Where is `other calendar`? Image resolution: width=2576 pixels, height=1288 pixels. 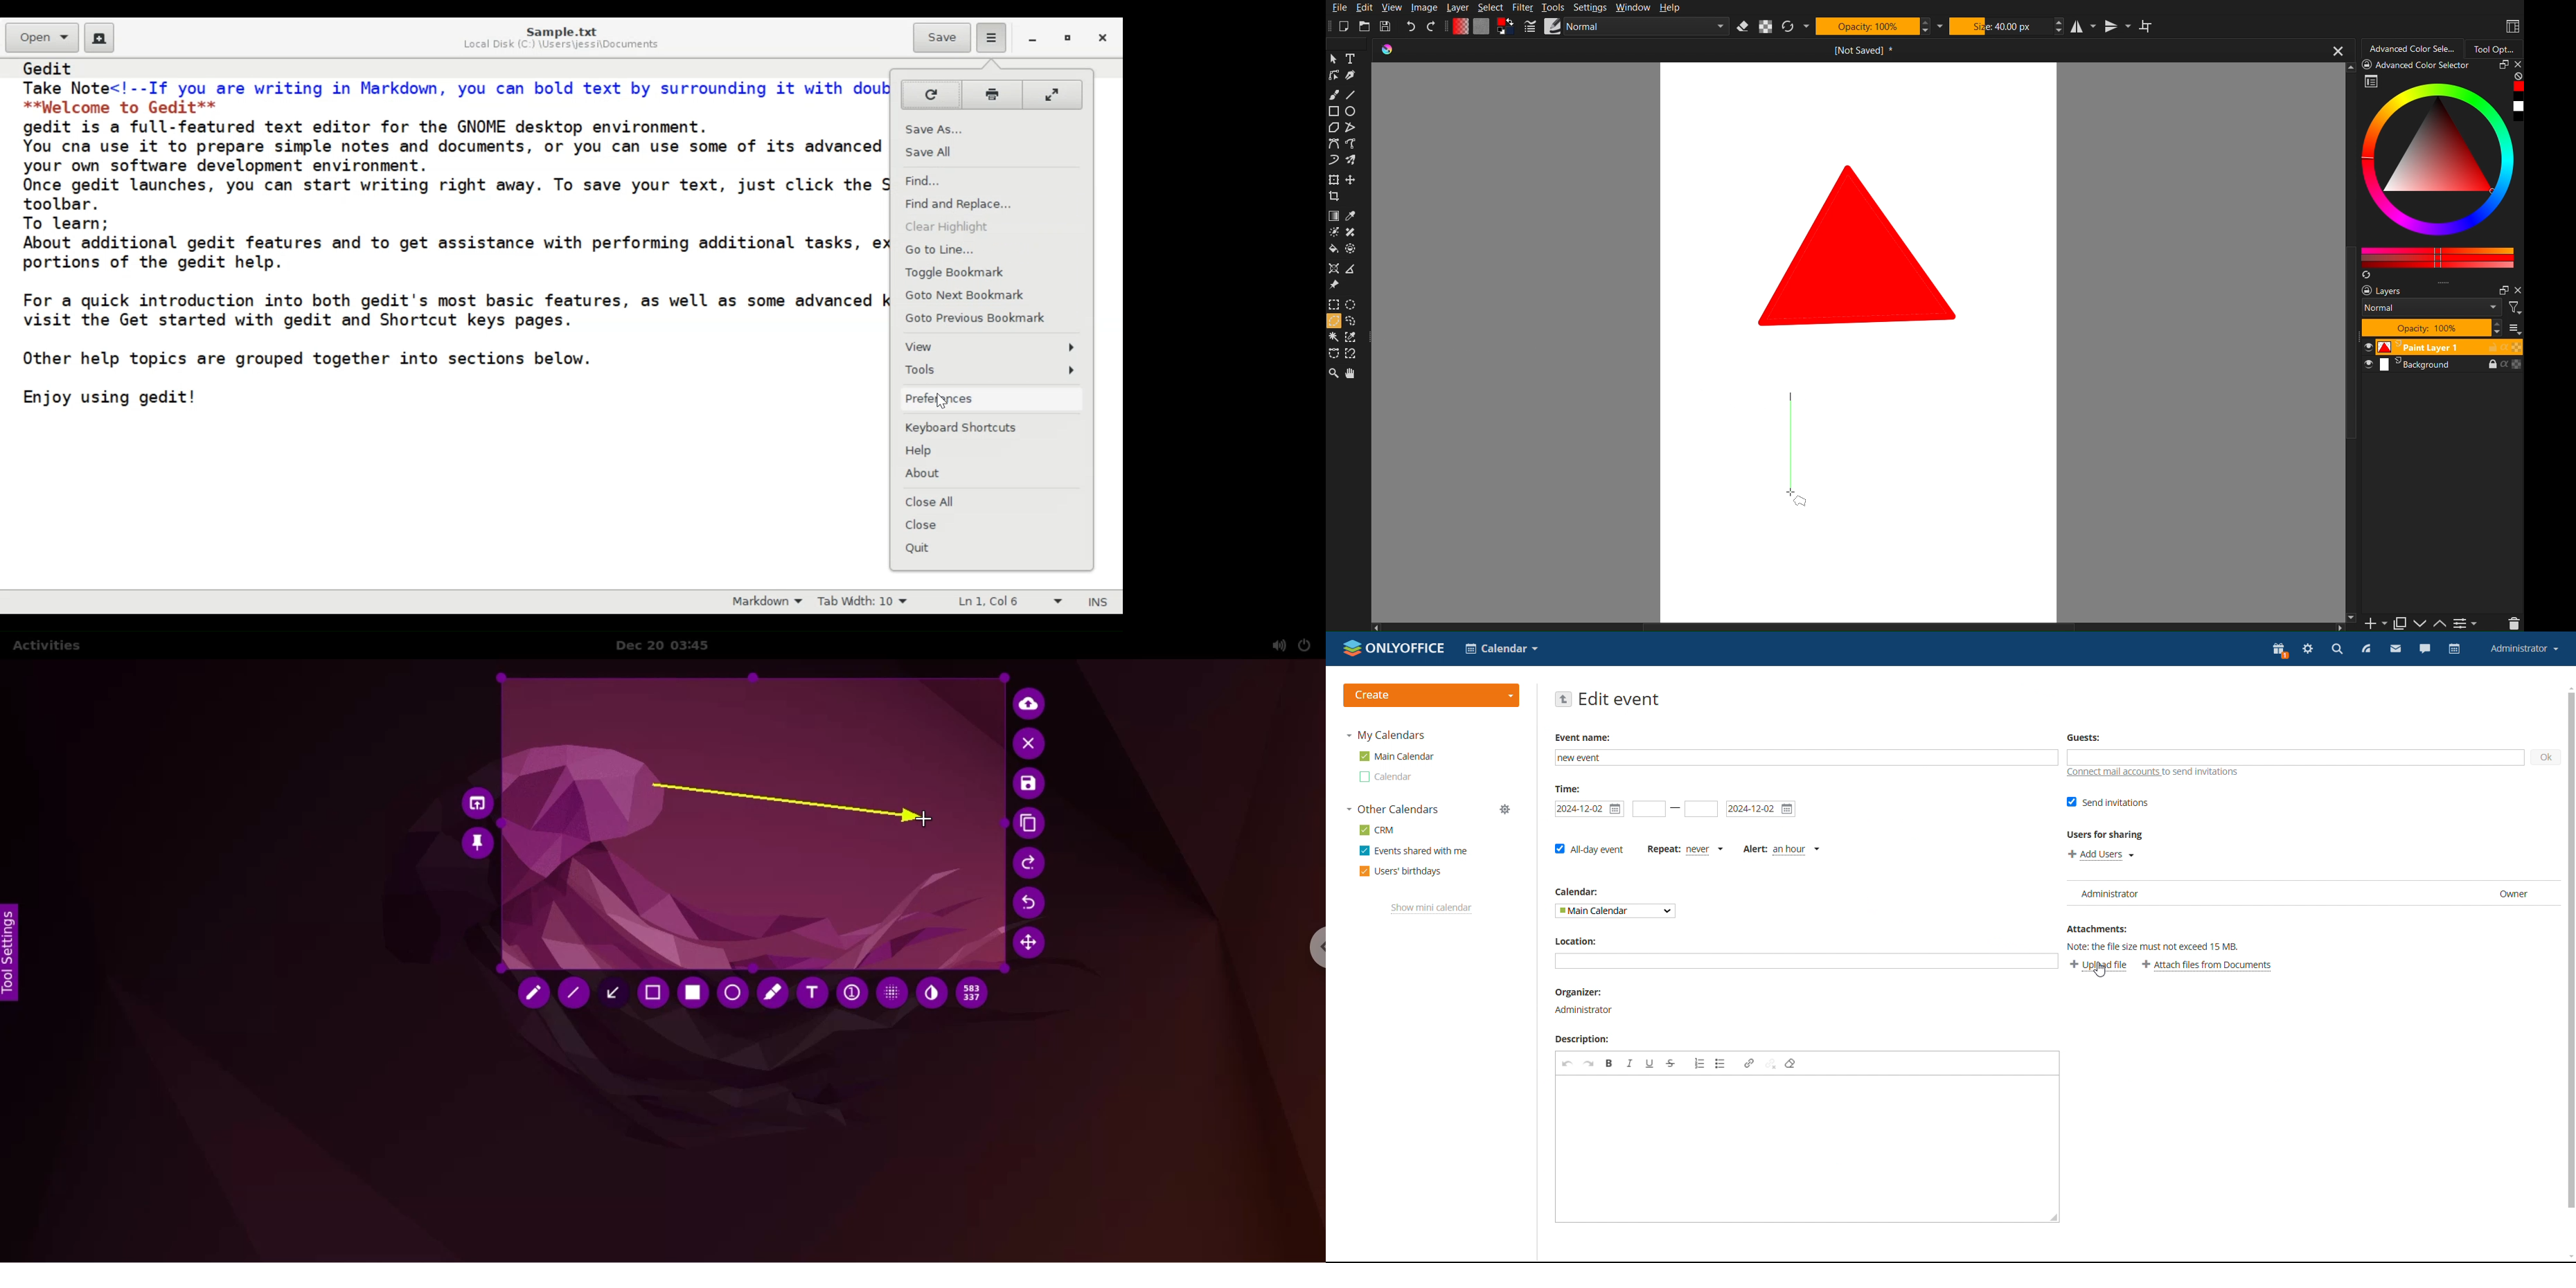
other calendar is located at coordinates (1384, 777).